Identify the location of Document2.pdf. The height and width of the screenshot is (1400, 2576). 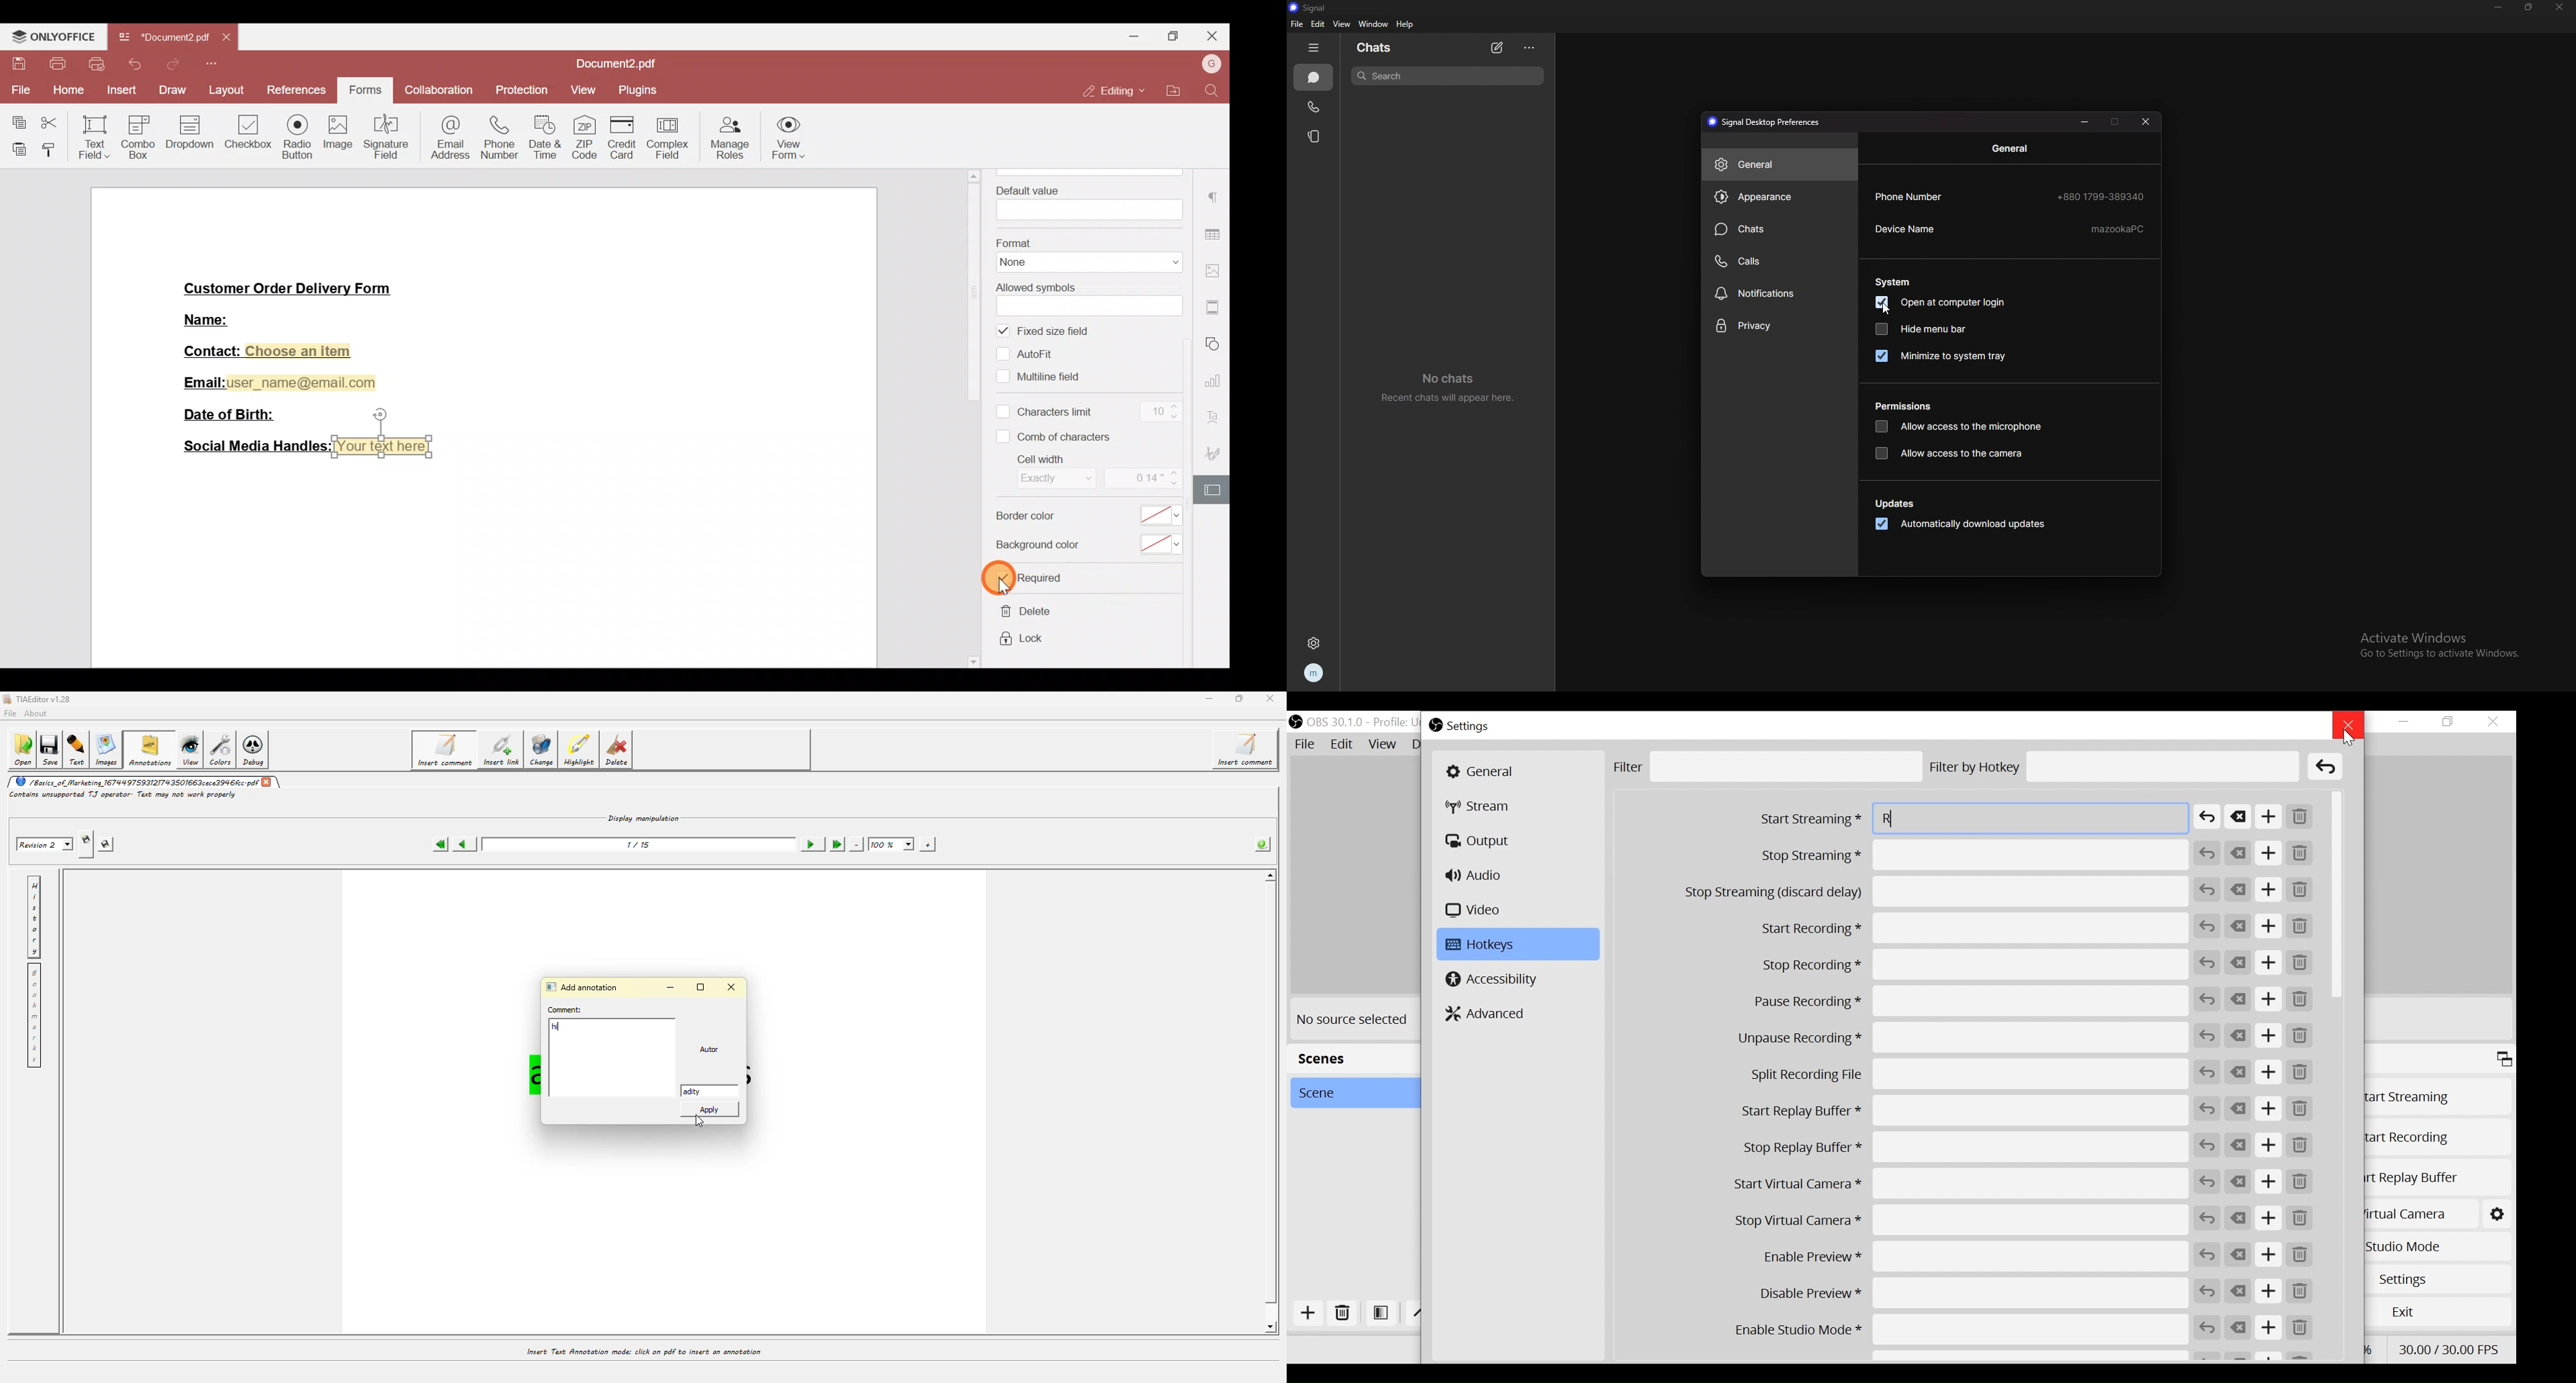
(163, 40).